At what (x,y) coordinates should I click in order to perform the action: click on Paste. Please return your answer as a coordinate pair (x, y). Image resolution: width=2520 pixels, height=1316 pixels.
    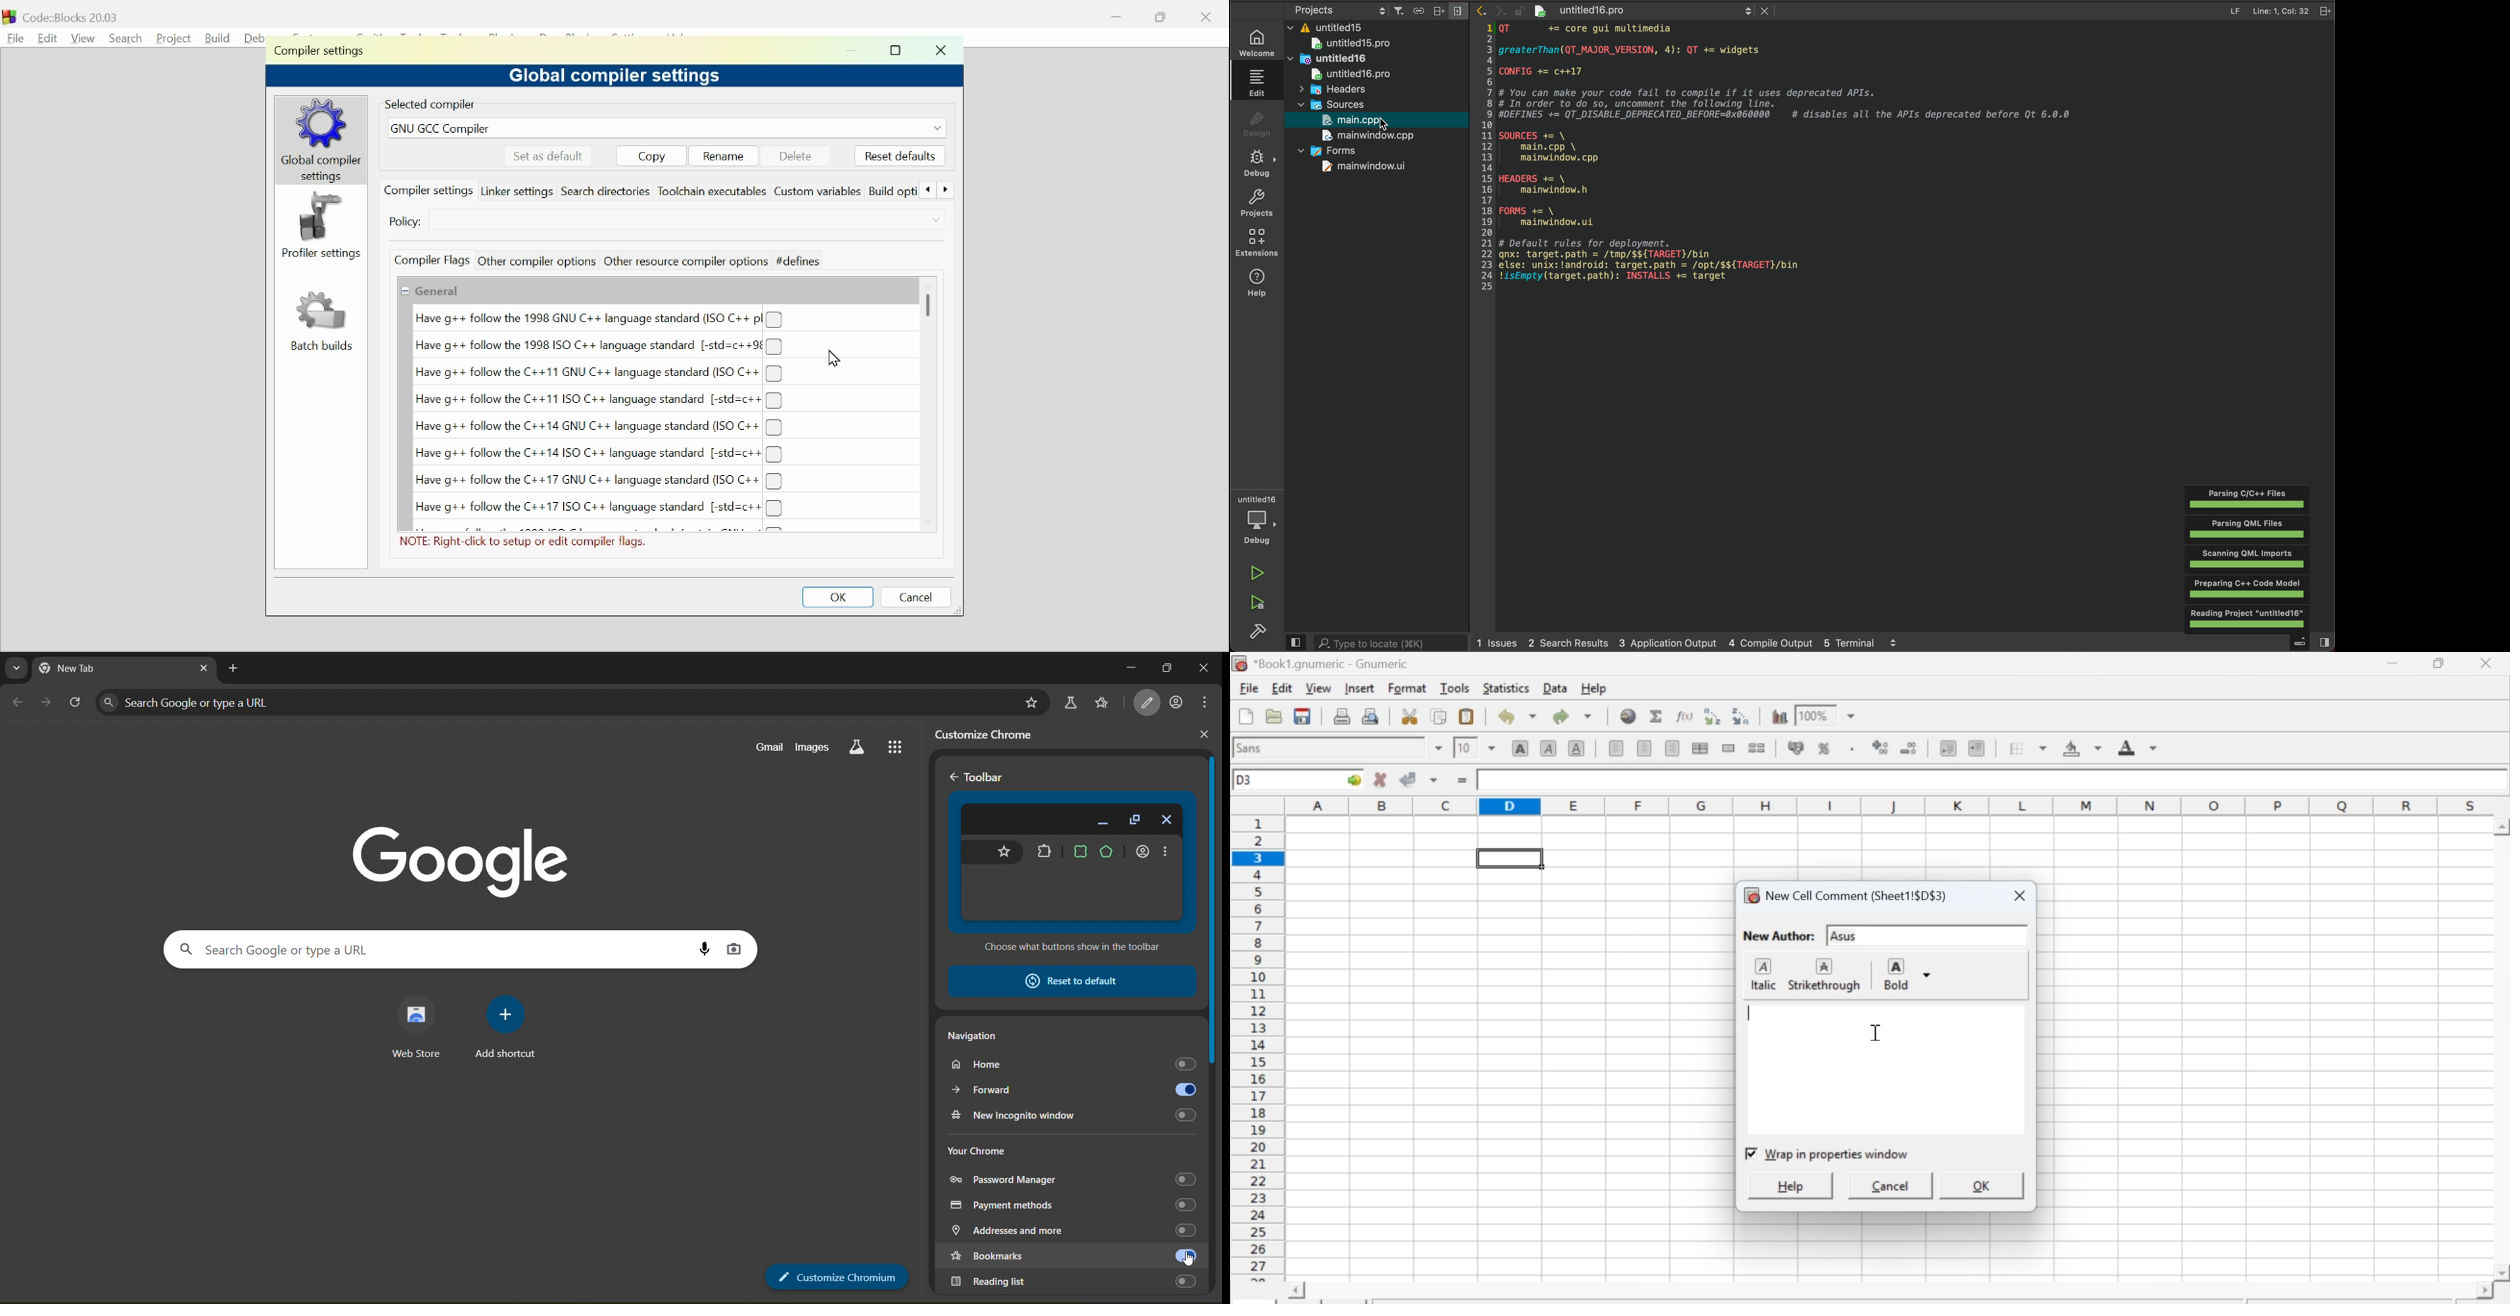
    Looking at the image, I should click on (1467, 718).